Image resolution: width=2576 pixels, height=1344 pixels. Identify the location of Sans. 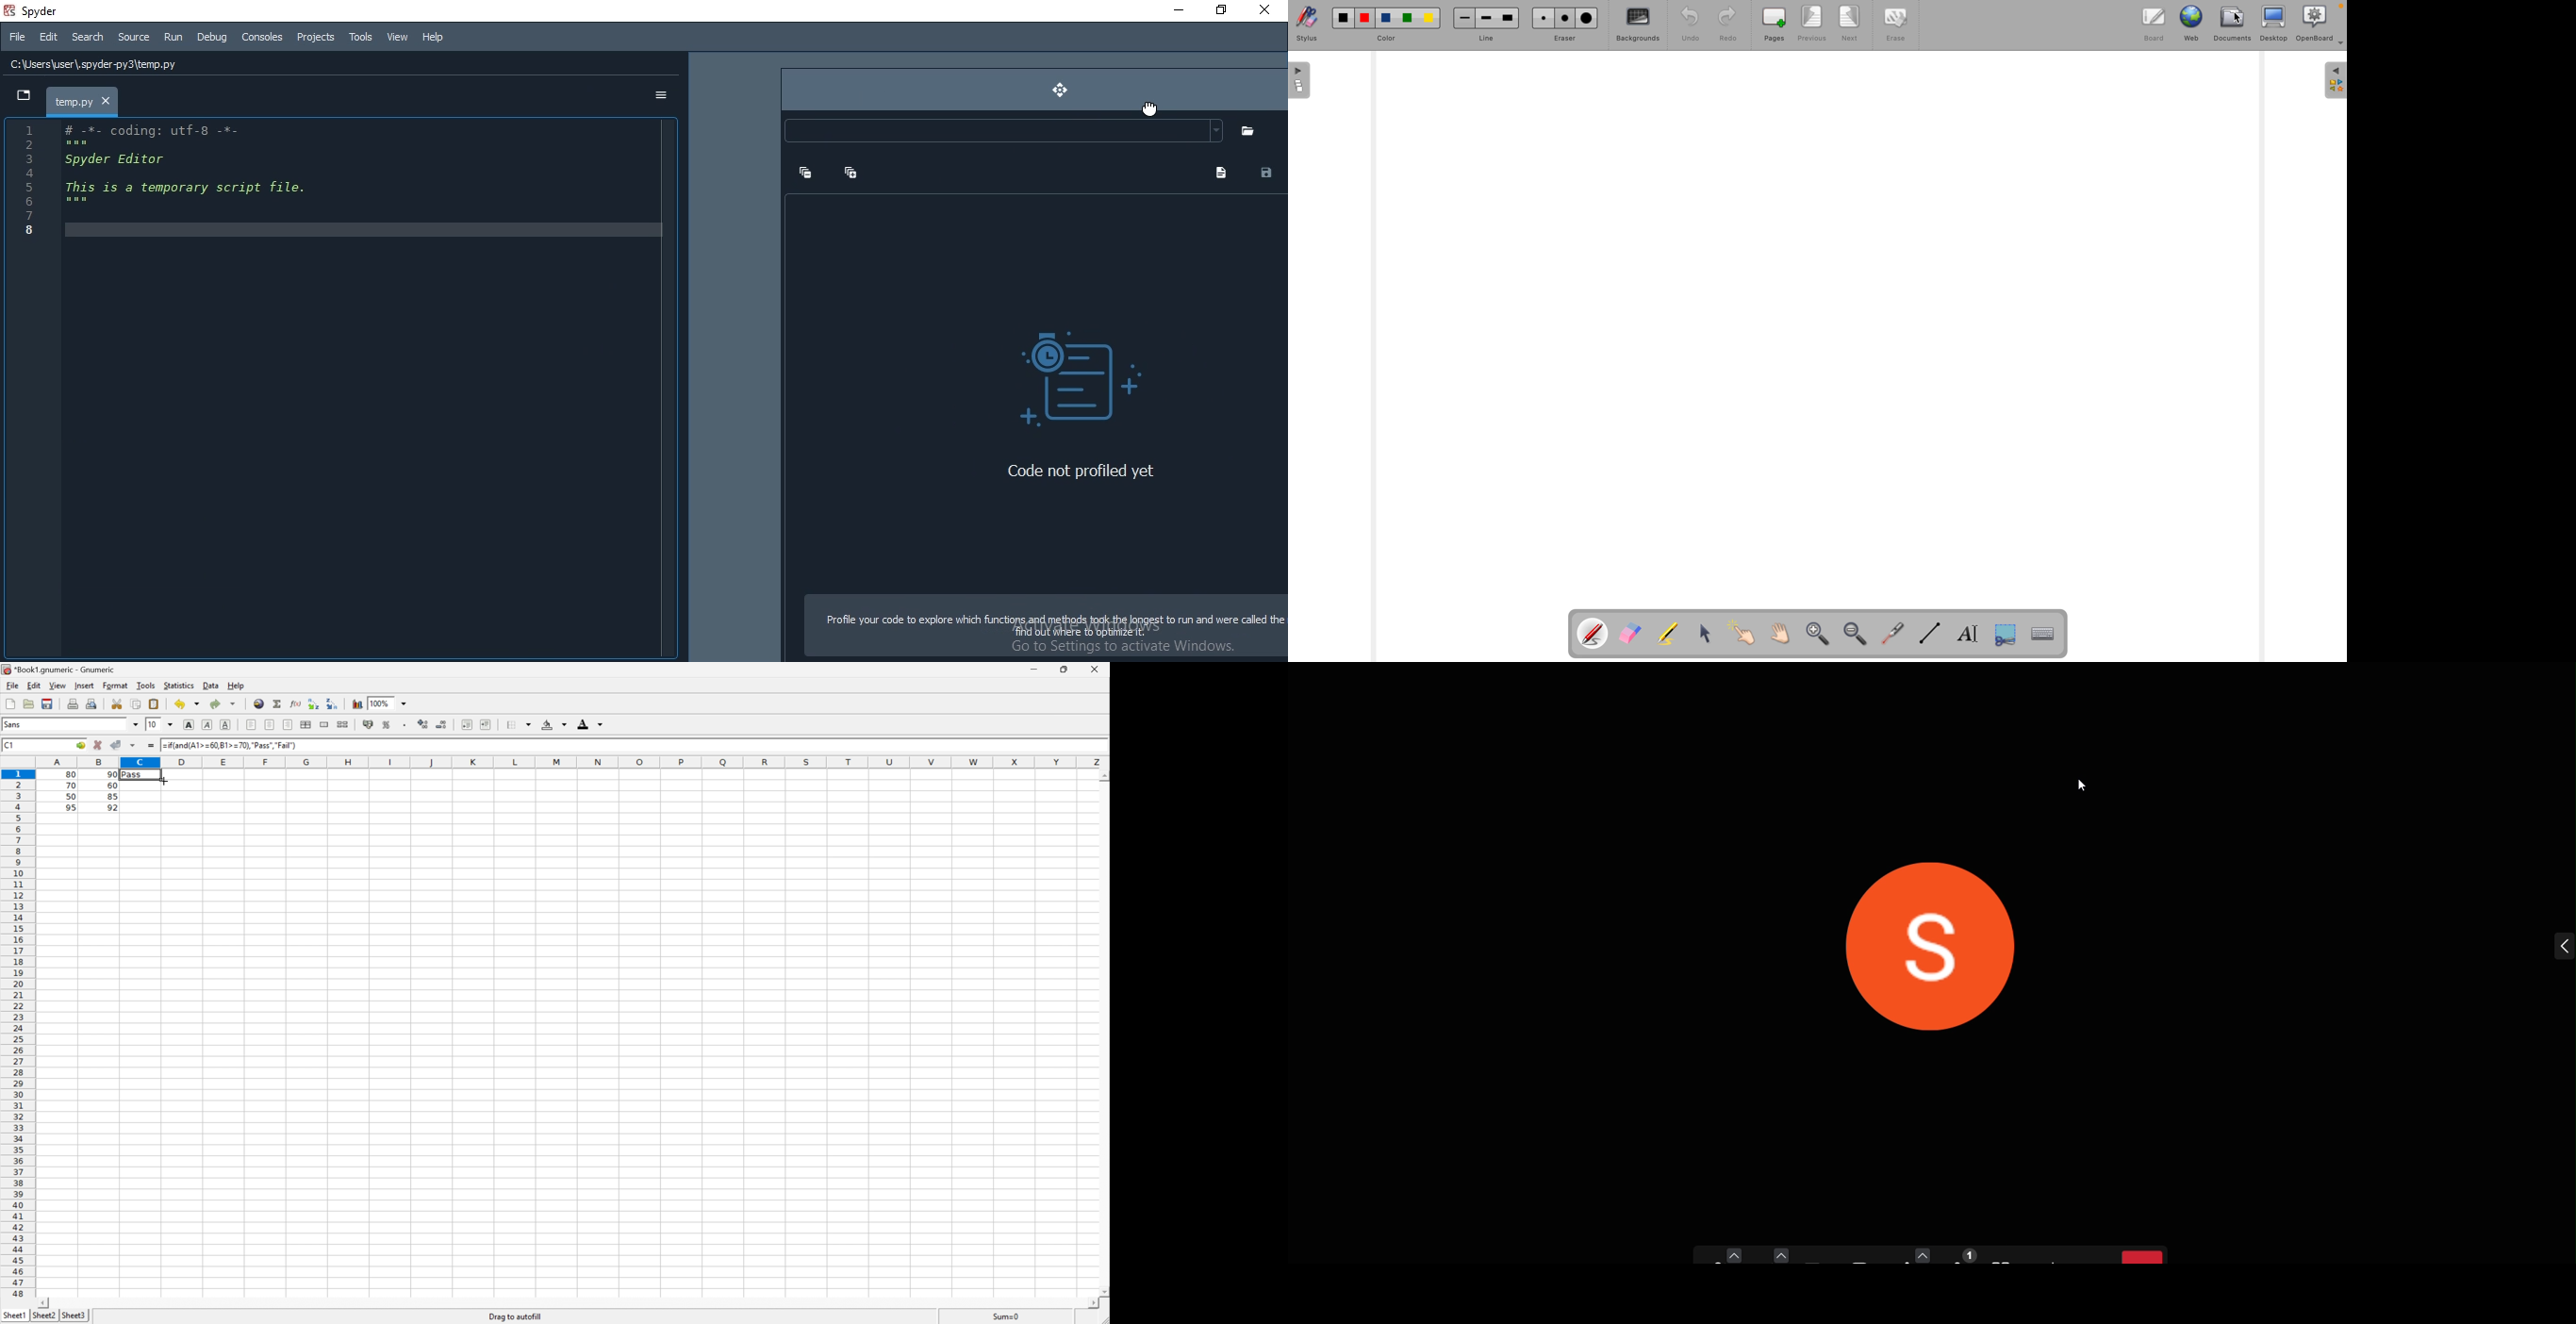
(13, 724).